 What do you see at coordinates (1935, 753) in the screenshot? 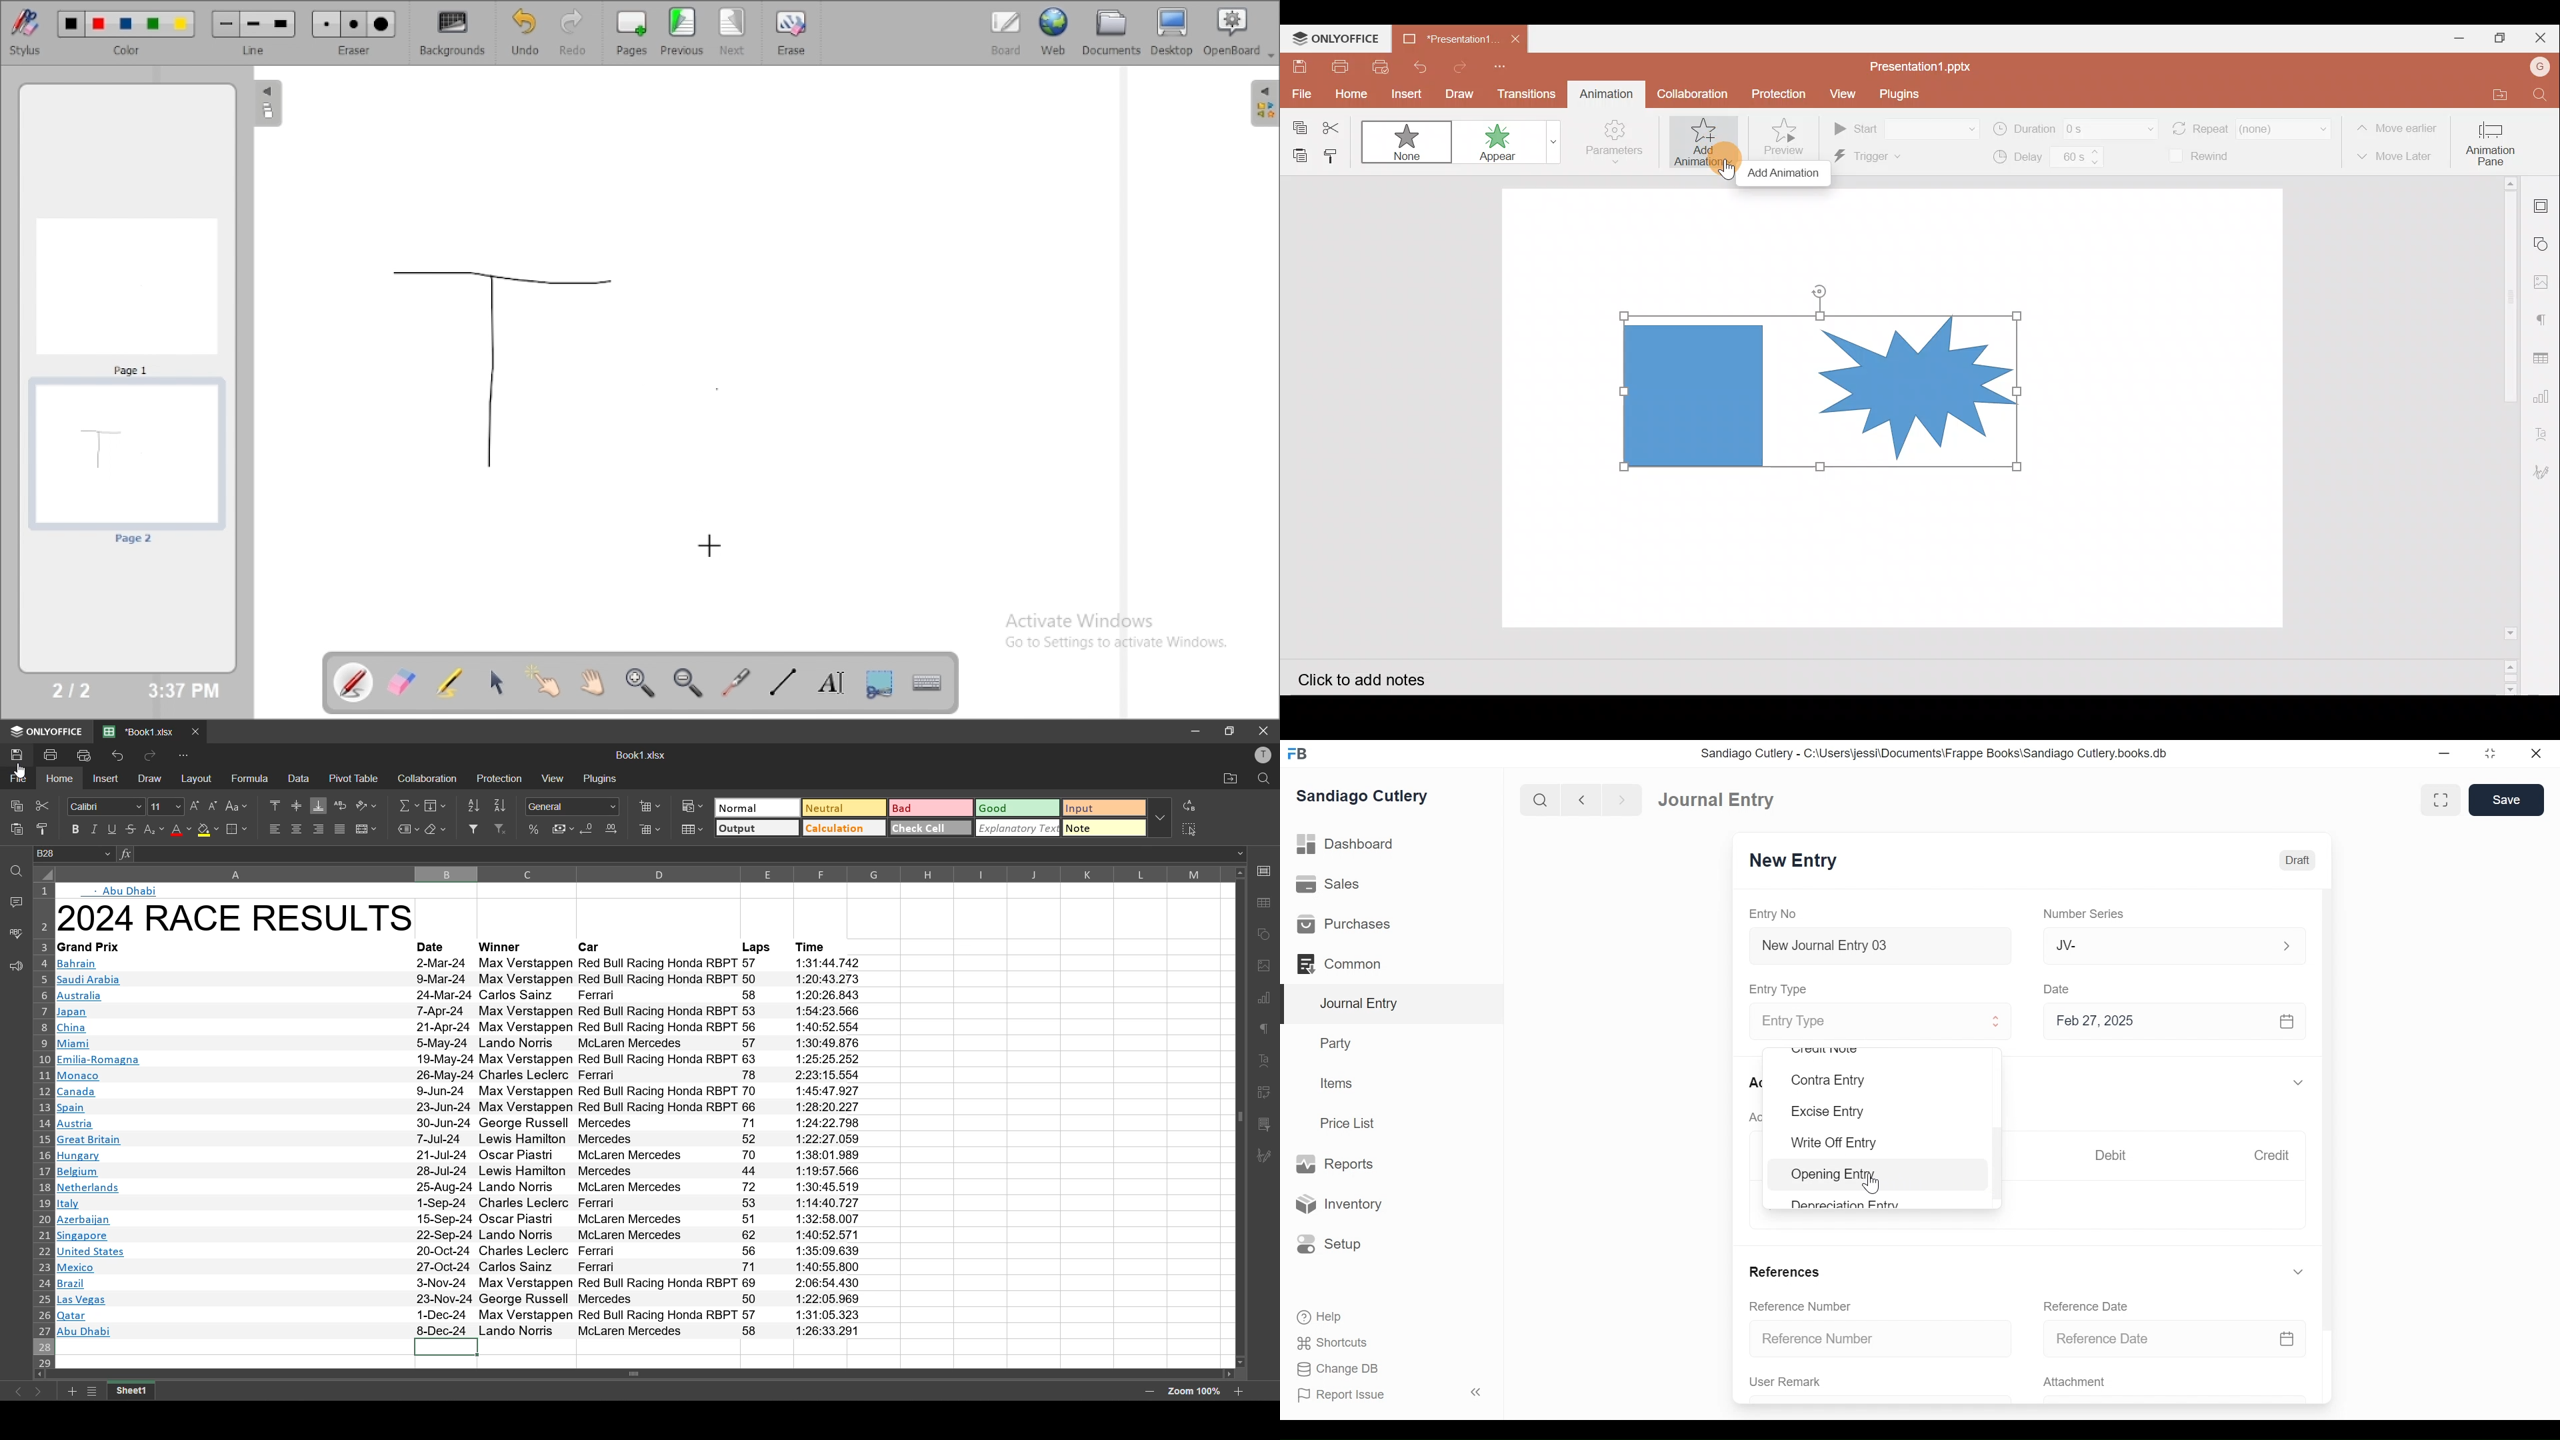
I see `Sandiago Cutlery - C:\Users\jessi\Documents\Frappe Books\Sandiago Cutlery.books.db` at bounding box center [1935, 753].